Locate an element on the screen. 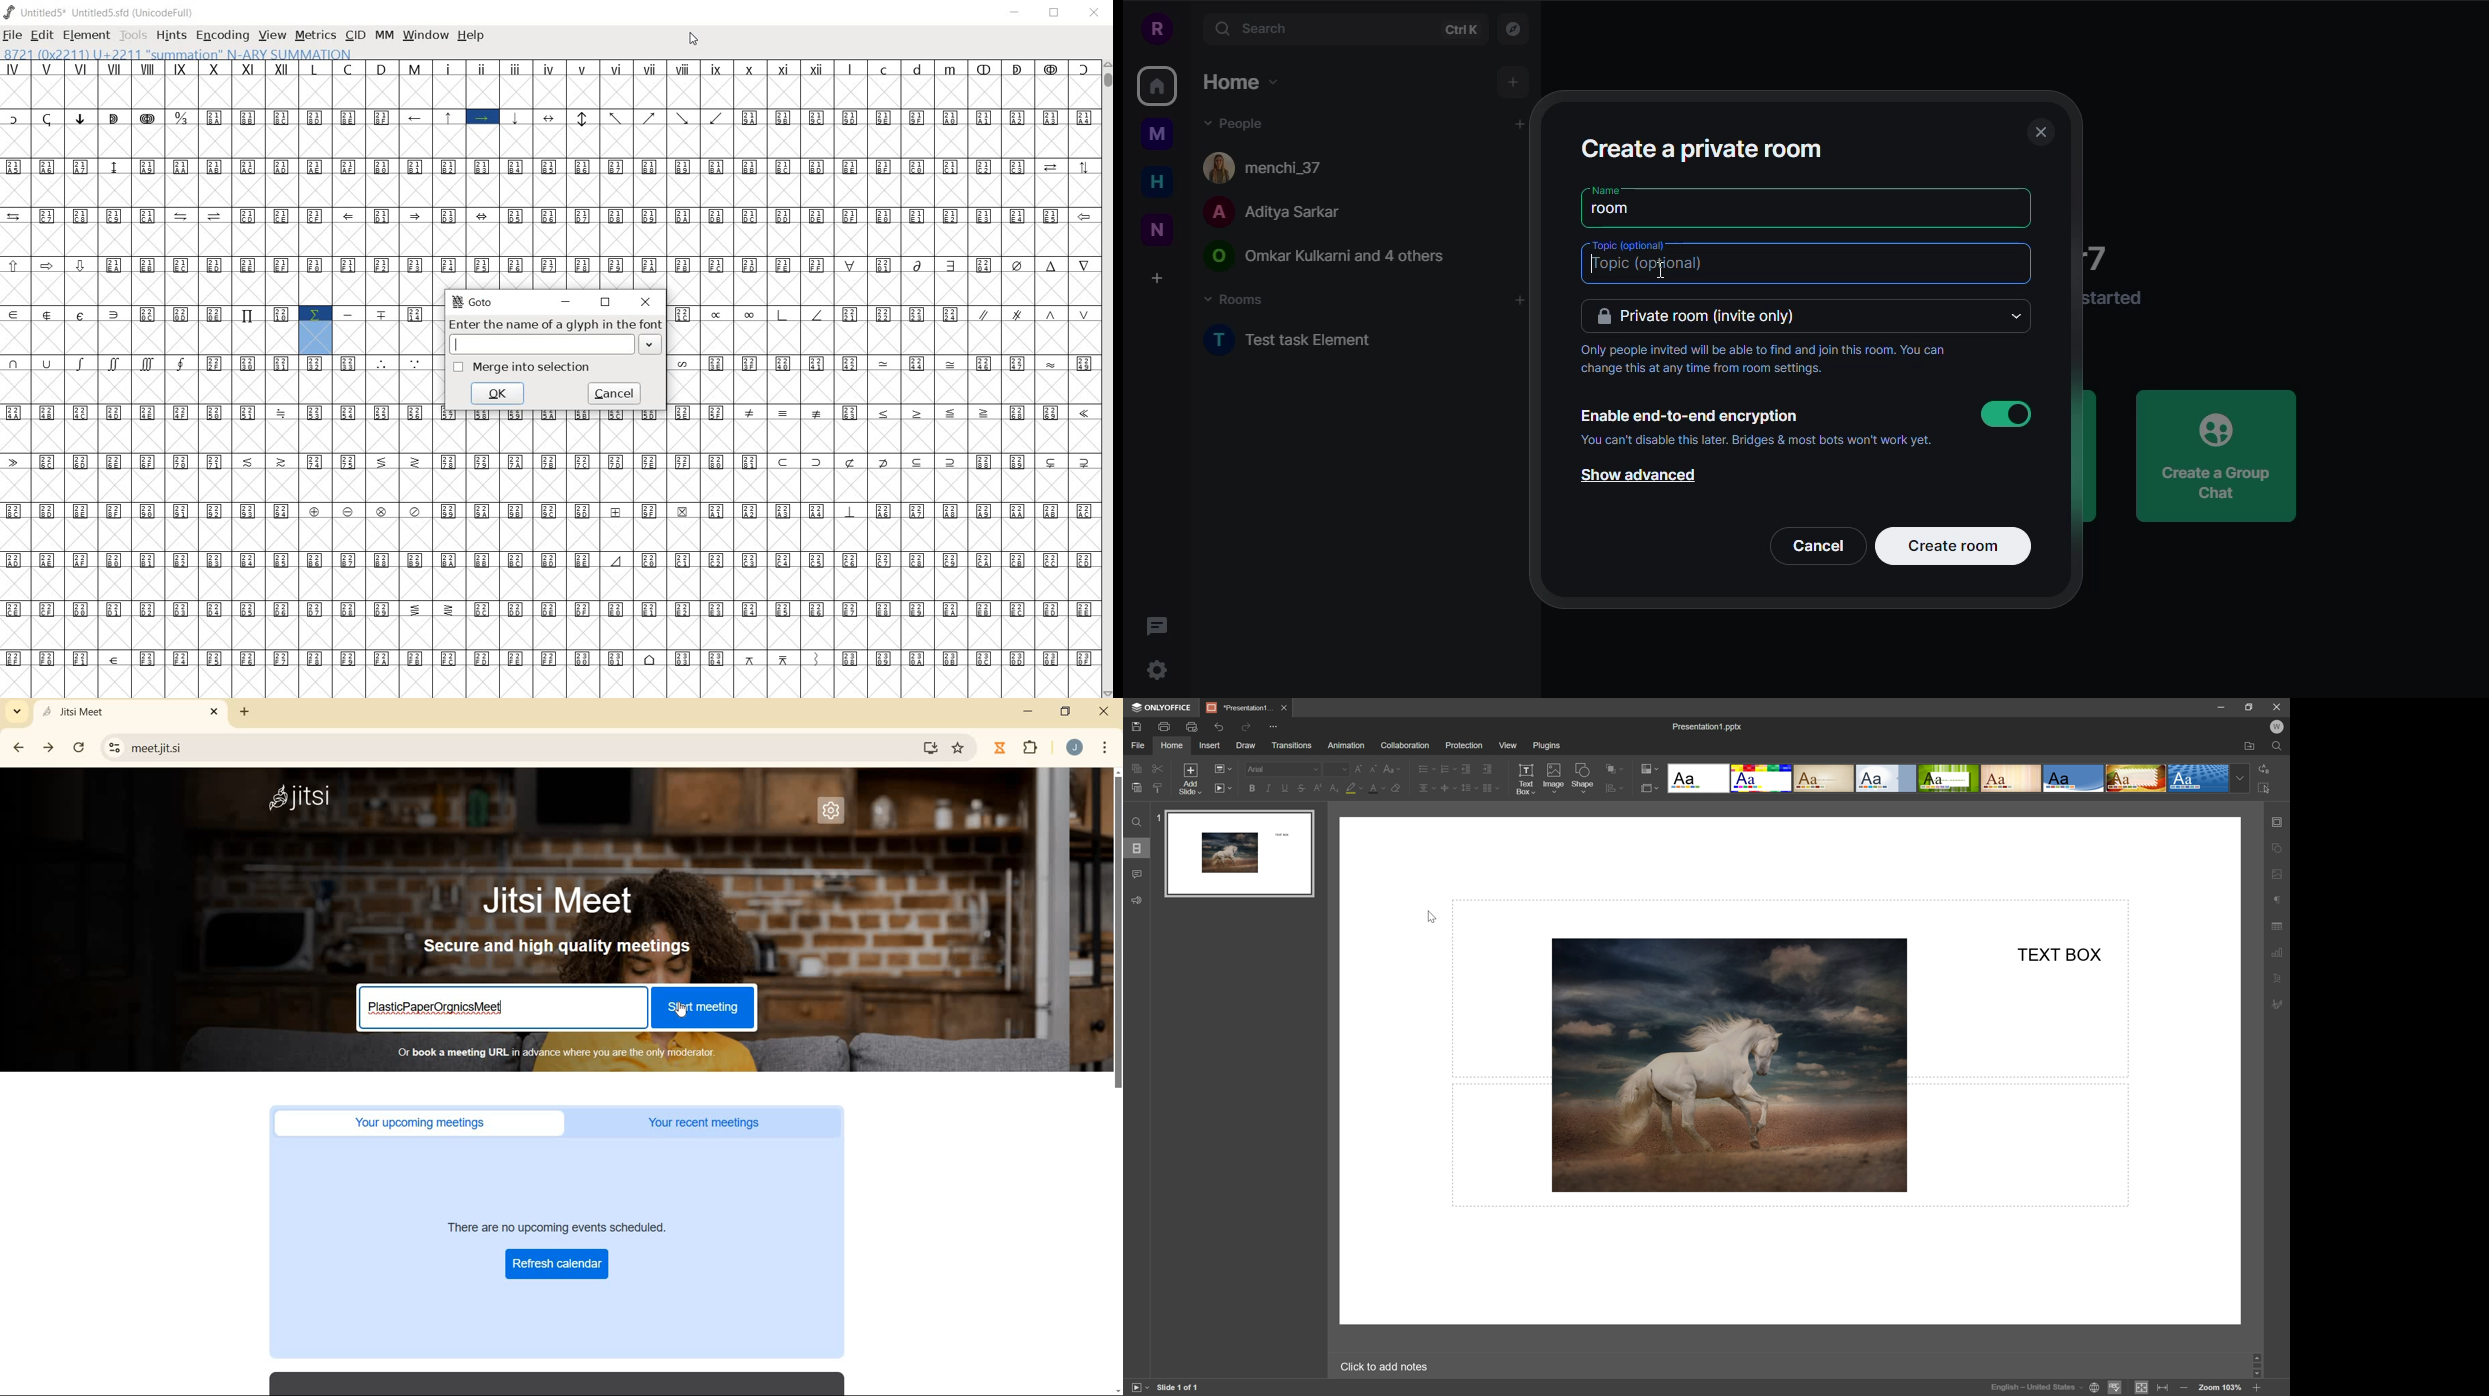  create room is located at coordinates (1954, 545).